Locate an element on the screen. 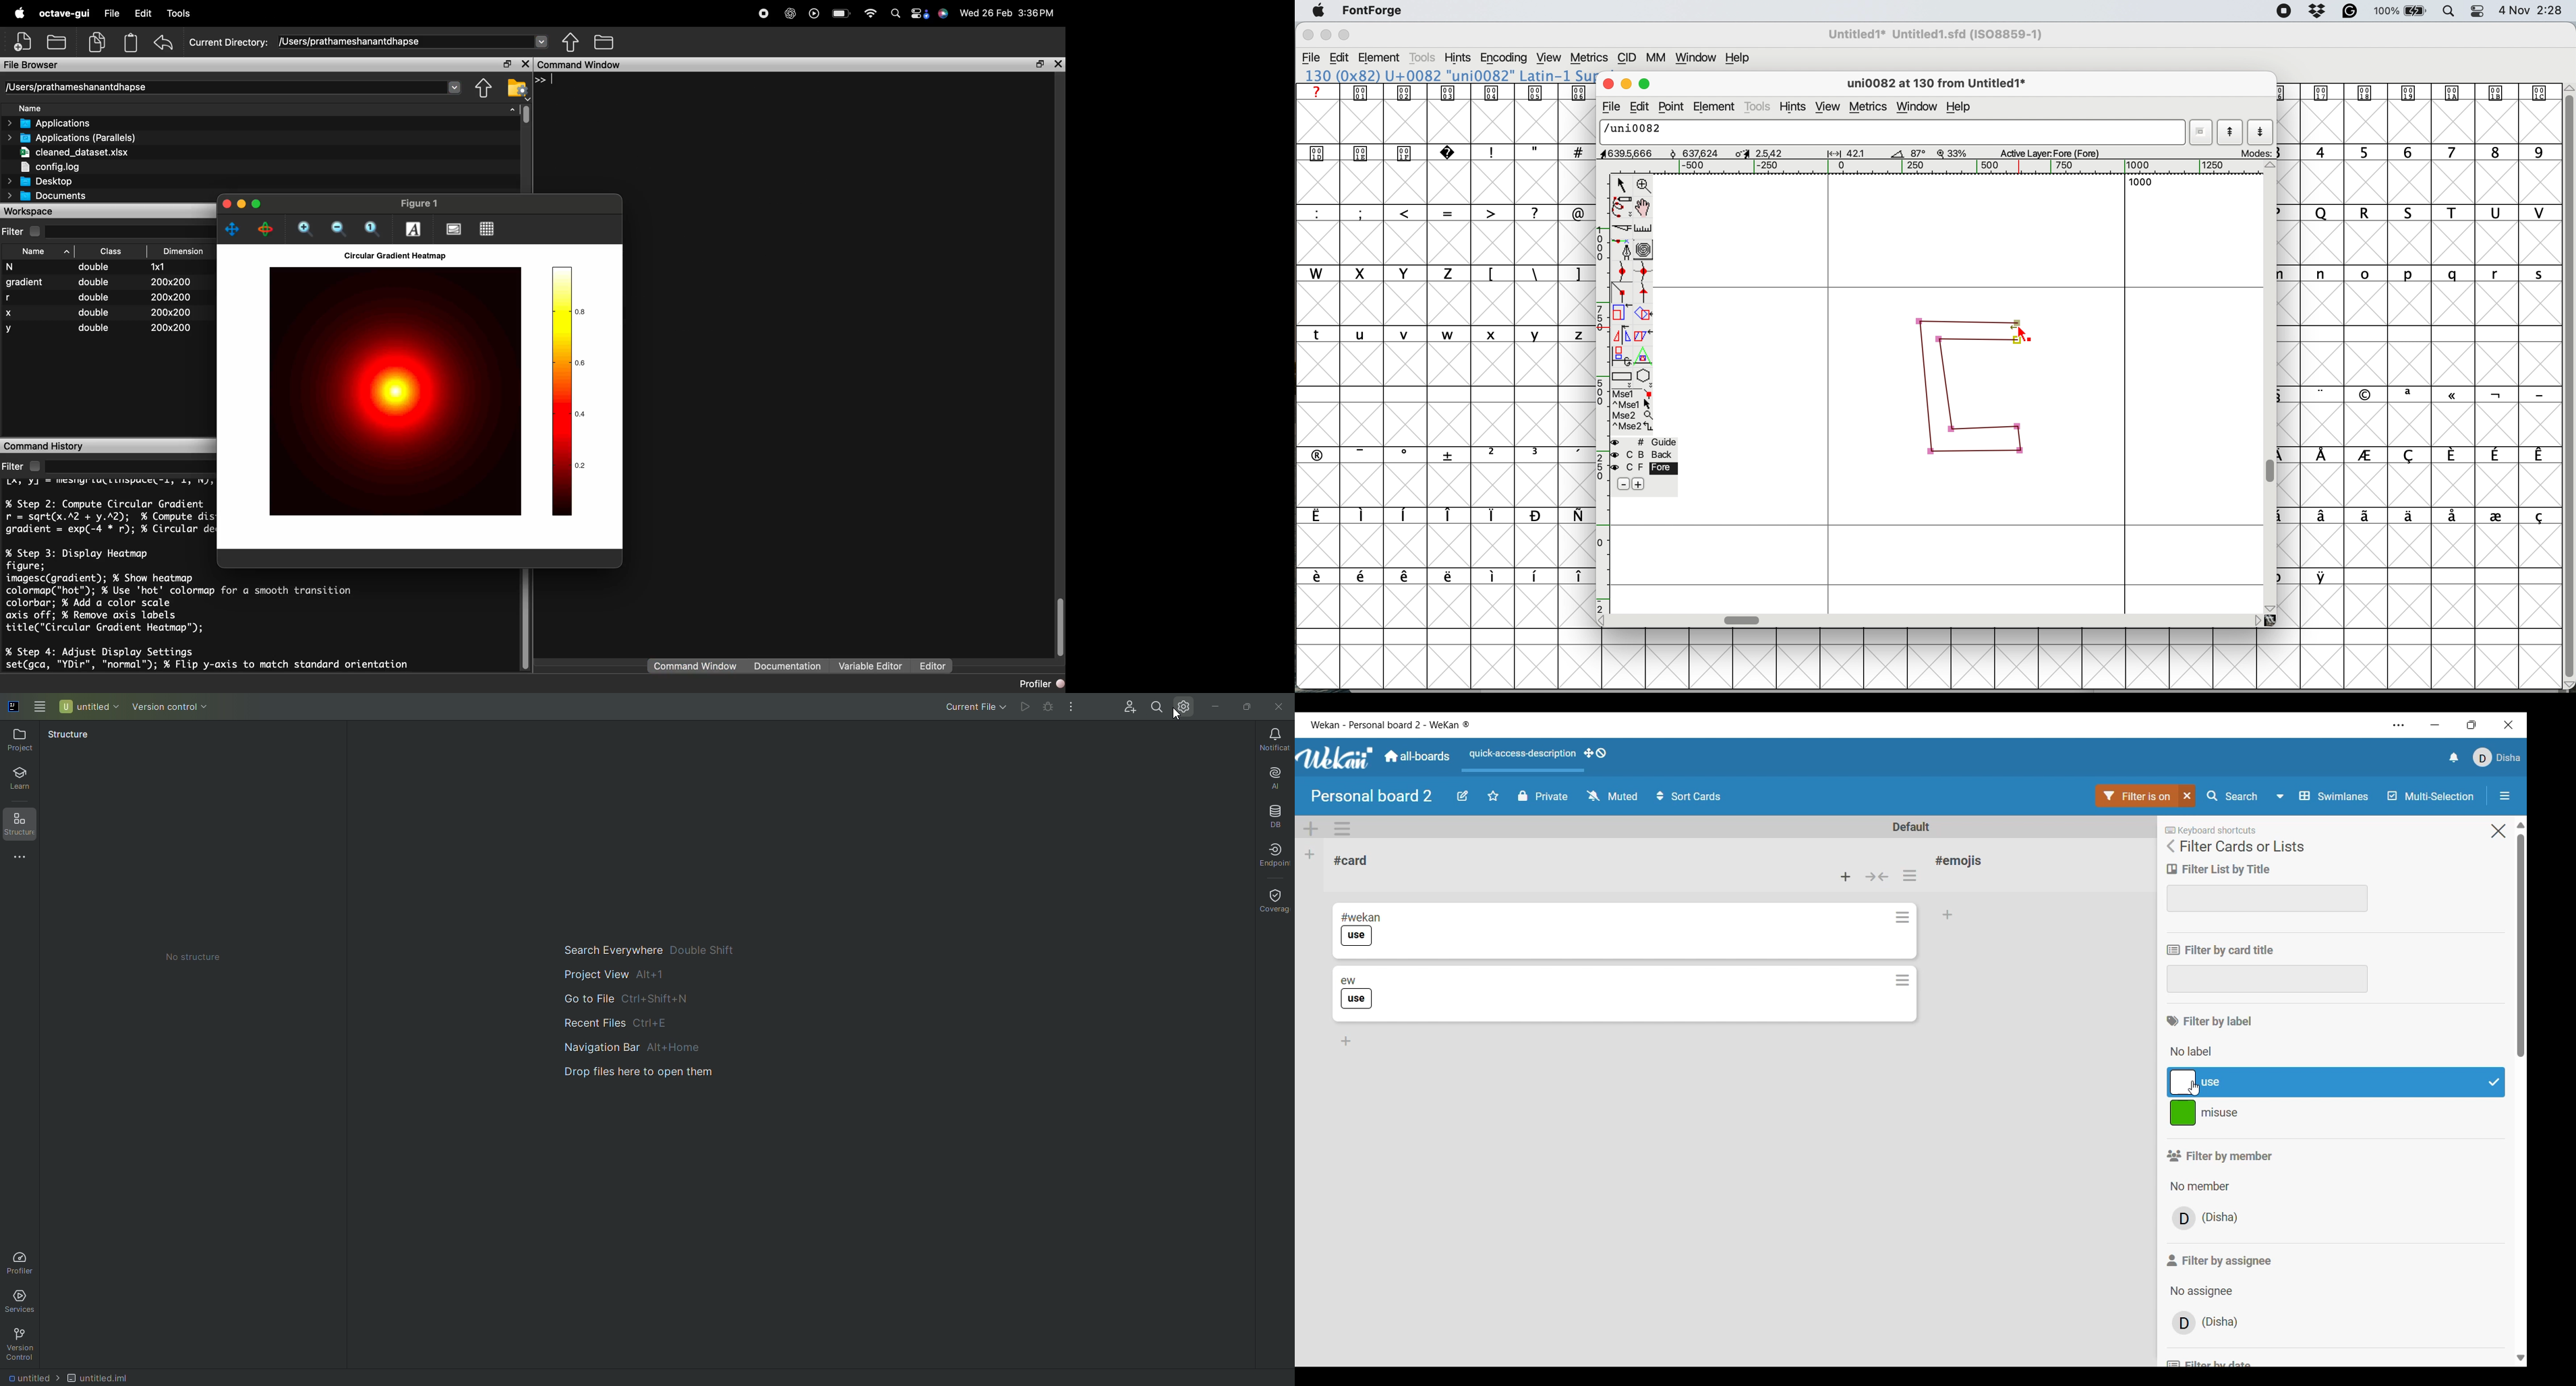  symbols and special characters is located at coordinates (1453, 154).